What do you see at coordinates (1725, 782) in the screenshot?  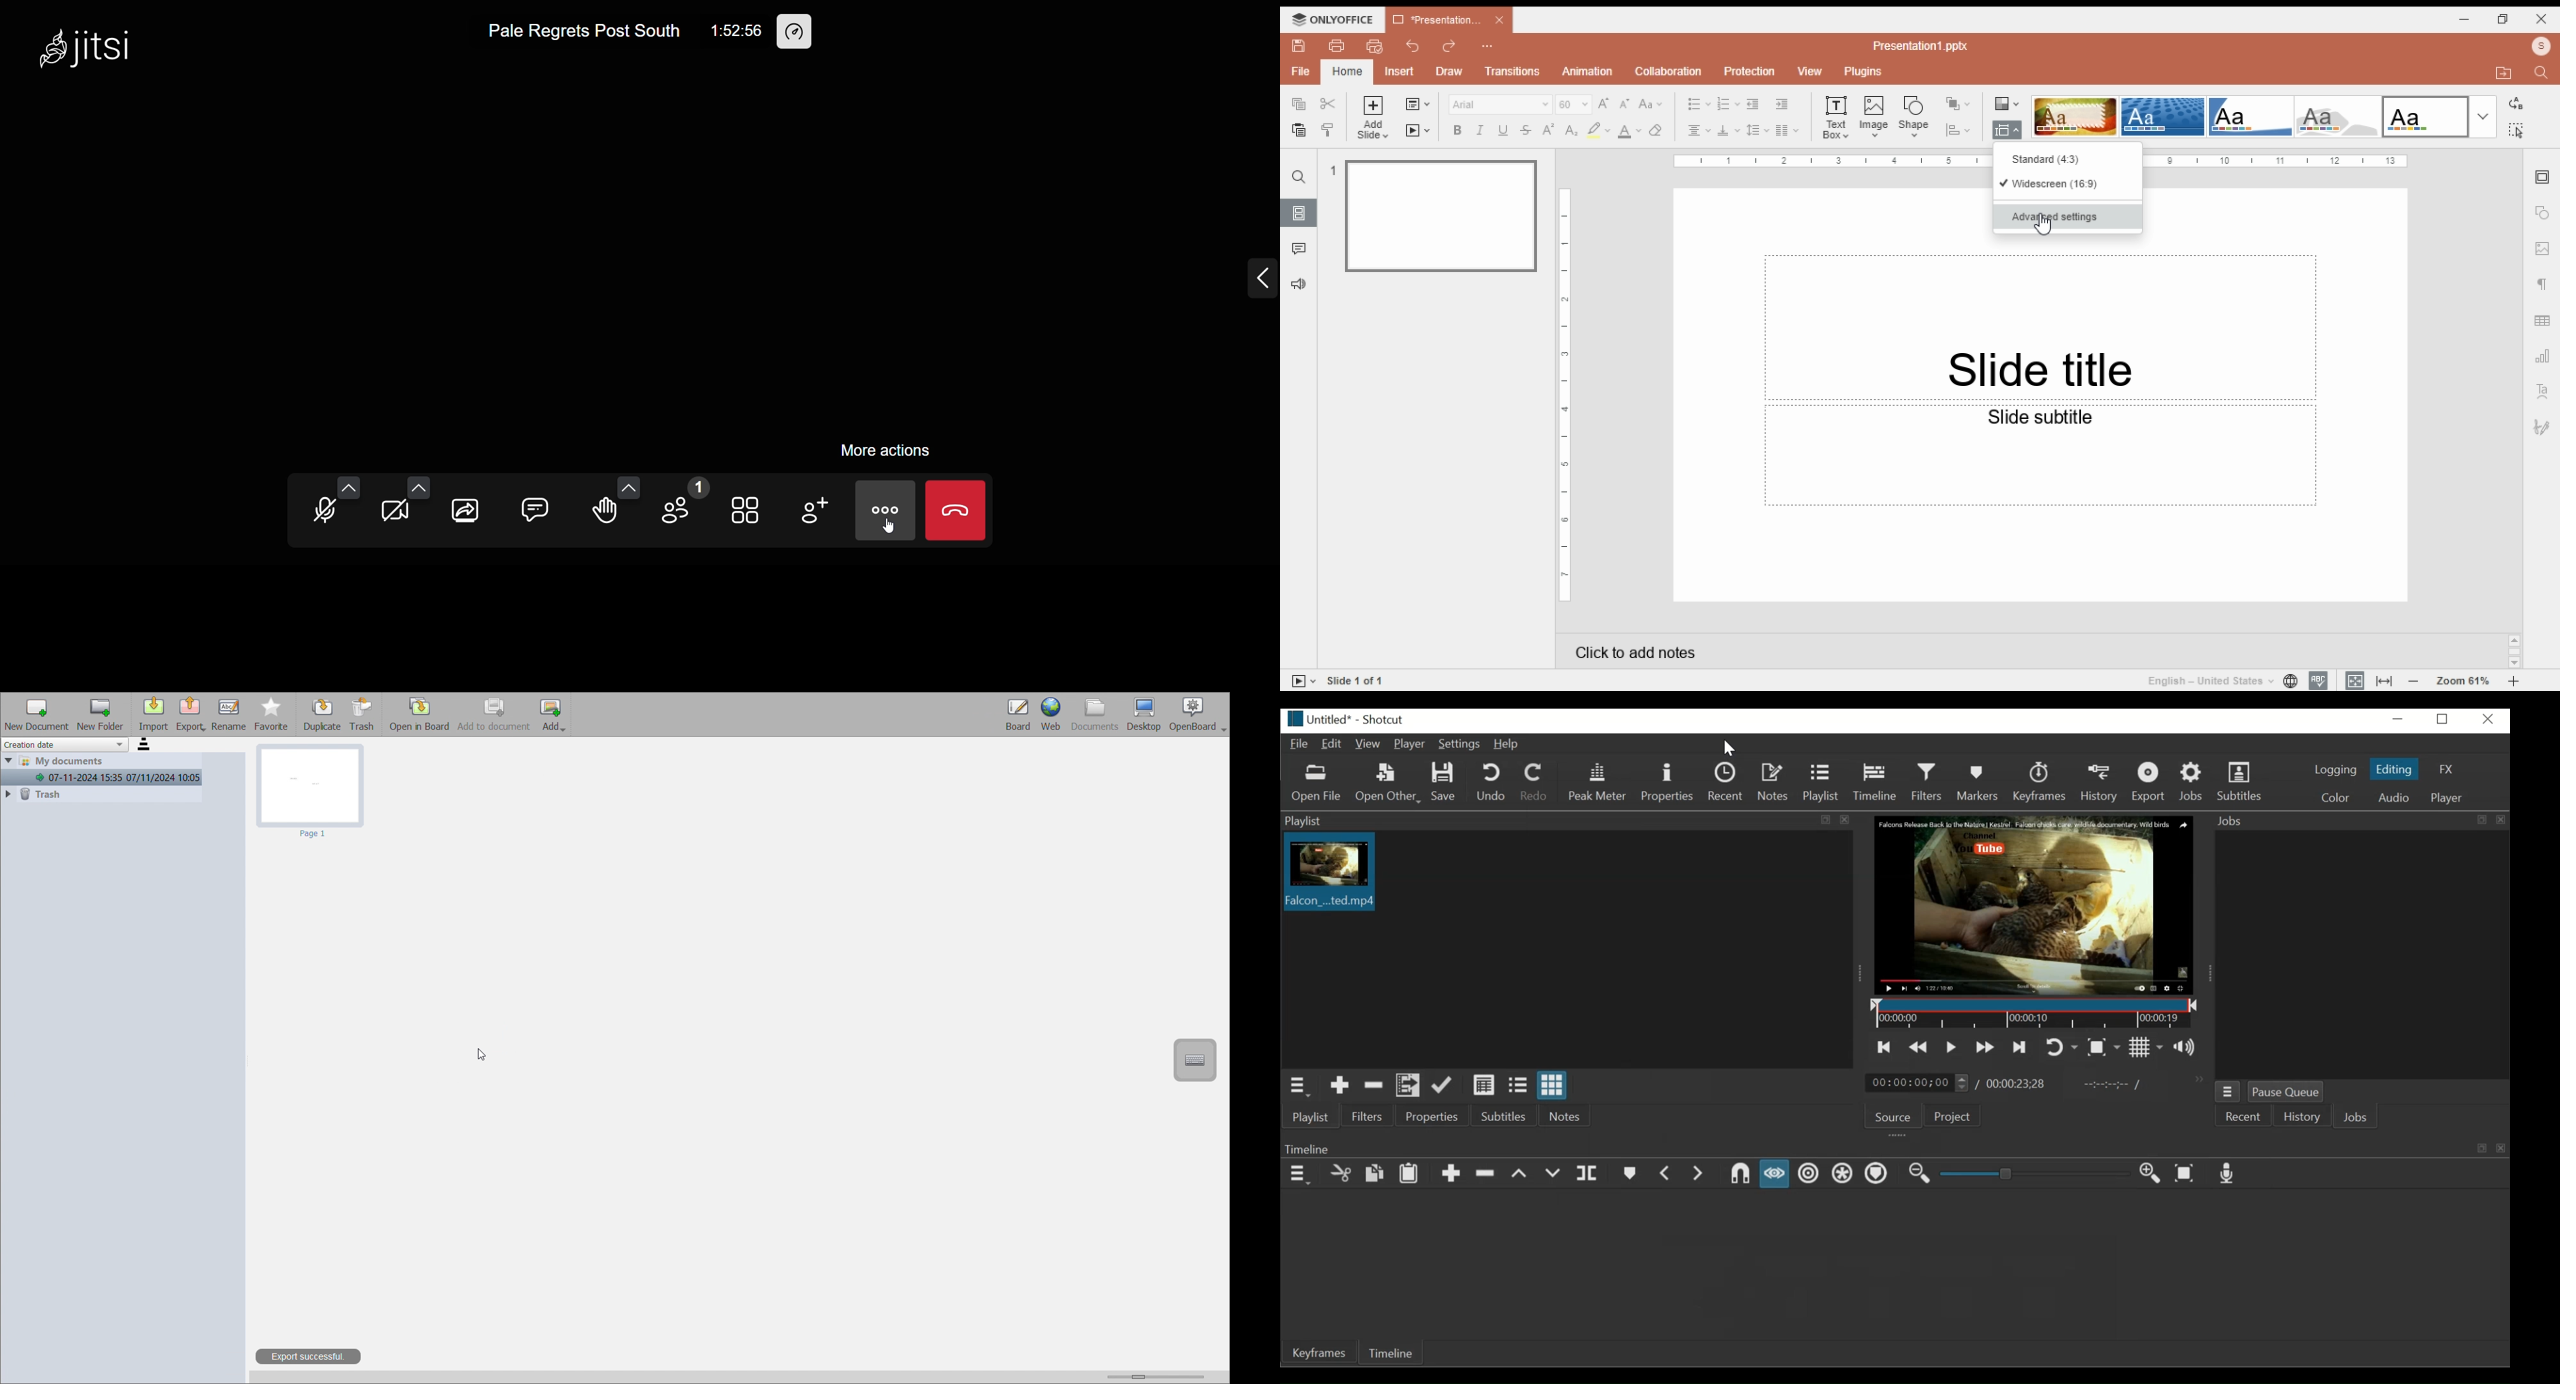 I see `Recent` at bounding box center [1725, 782].